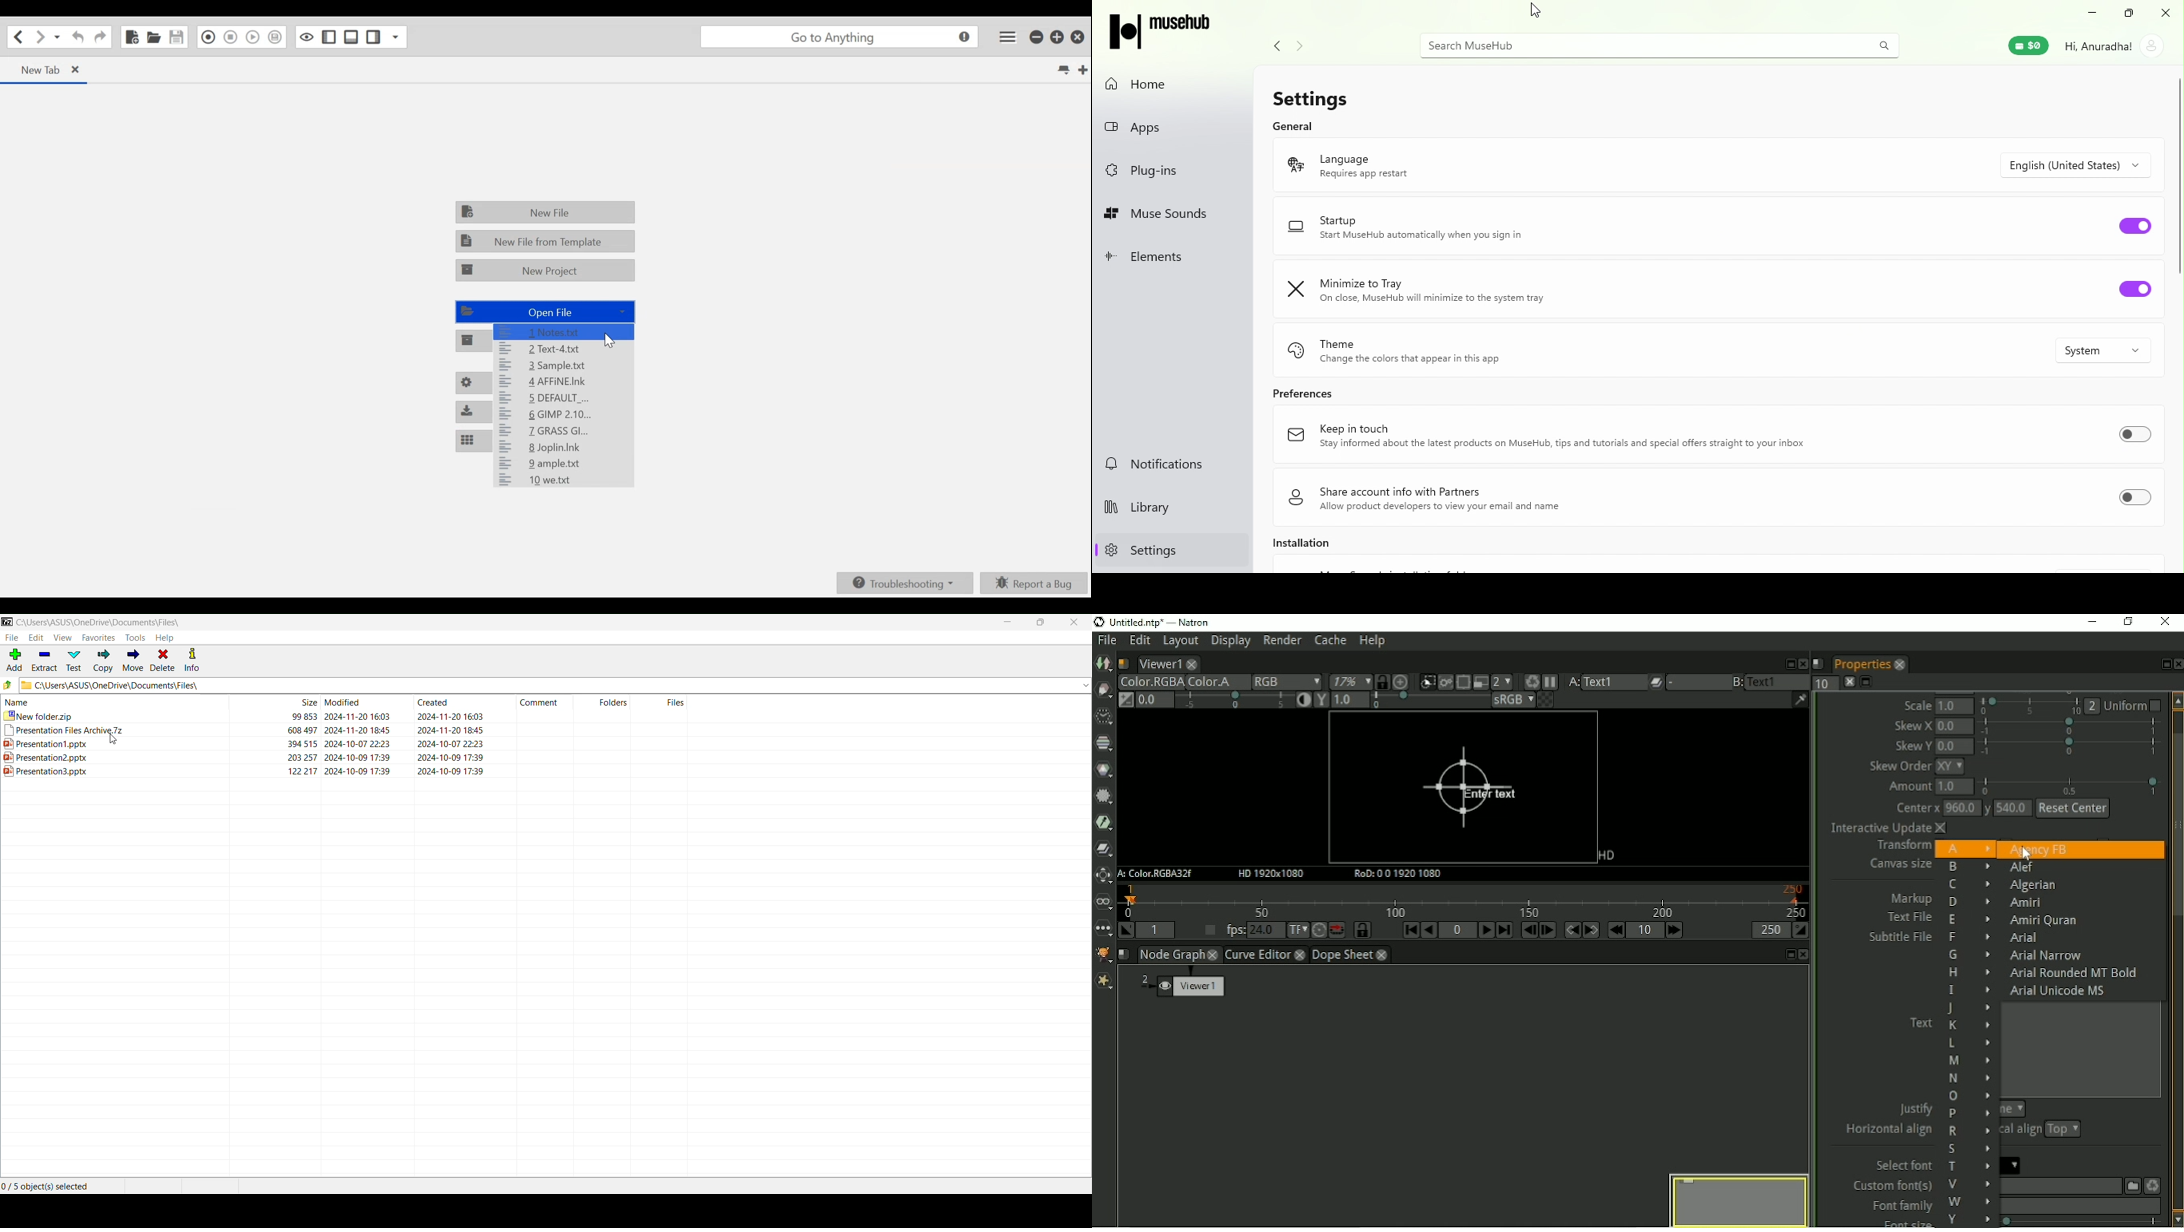  I want to click on Maximize, so click(2127, 14).